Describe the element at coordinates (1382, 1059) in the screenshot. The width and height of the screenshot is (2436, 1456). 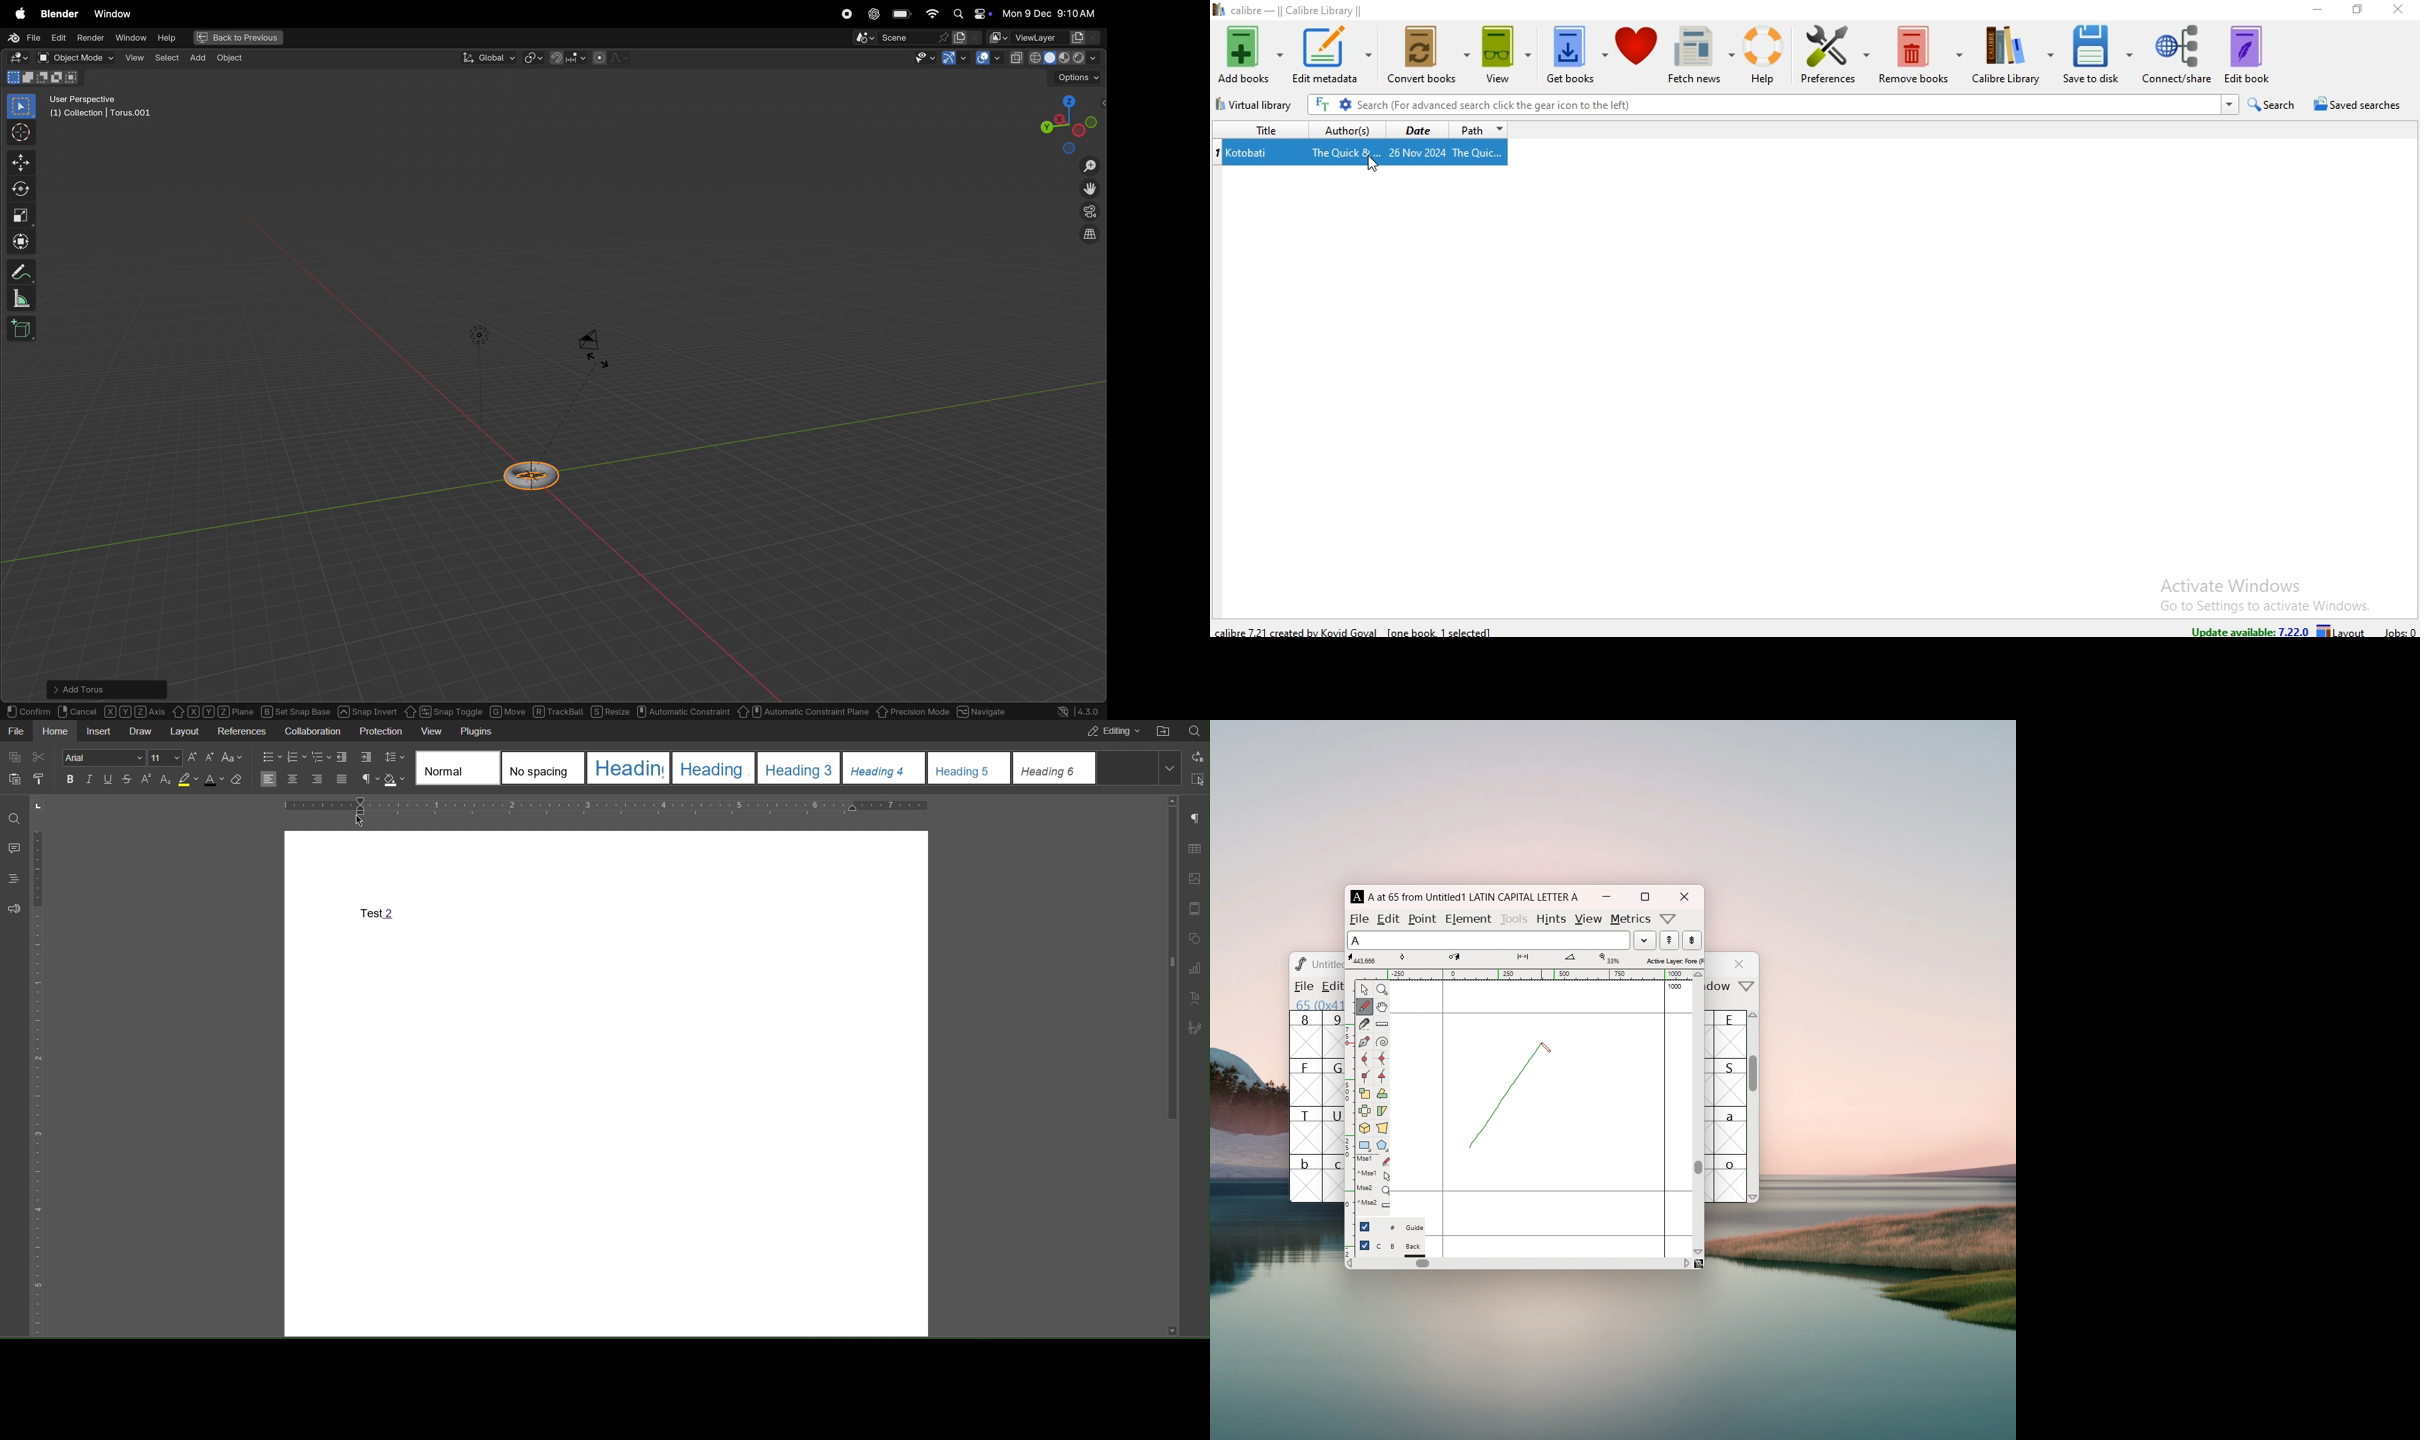
I see `add a curve point always horizontal or vertical` at that location.